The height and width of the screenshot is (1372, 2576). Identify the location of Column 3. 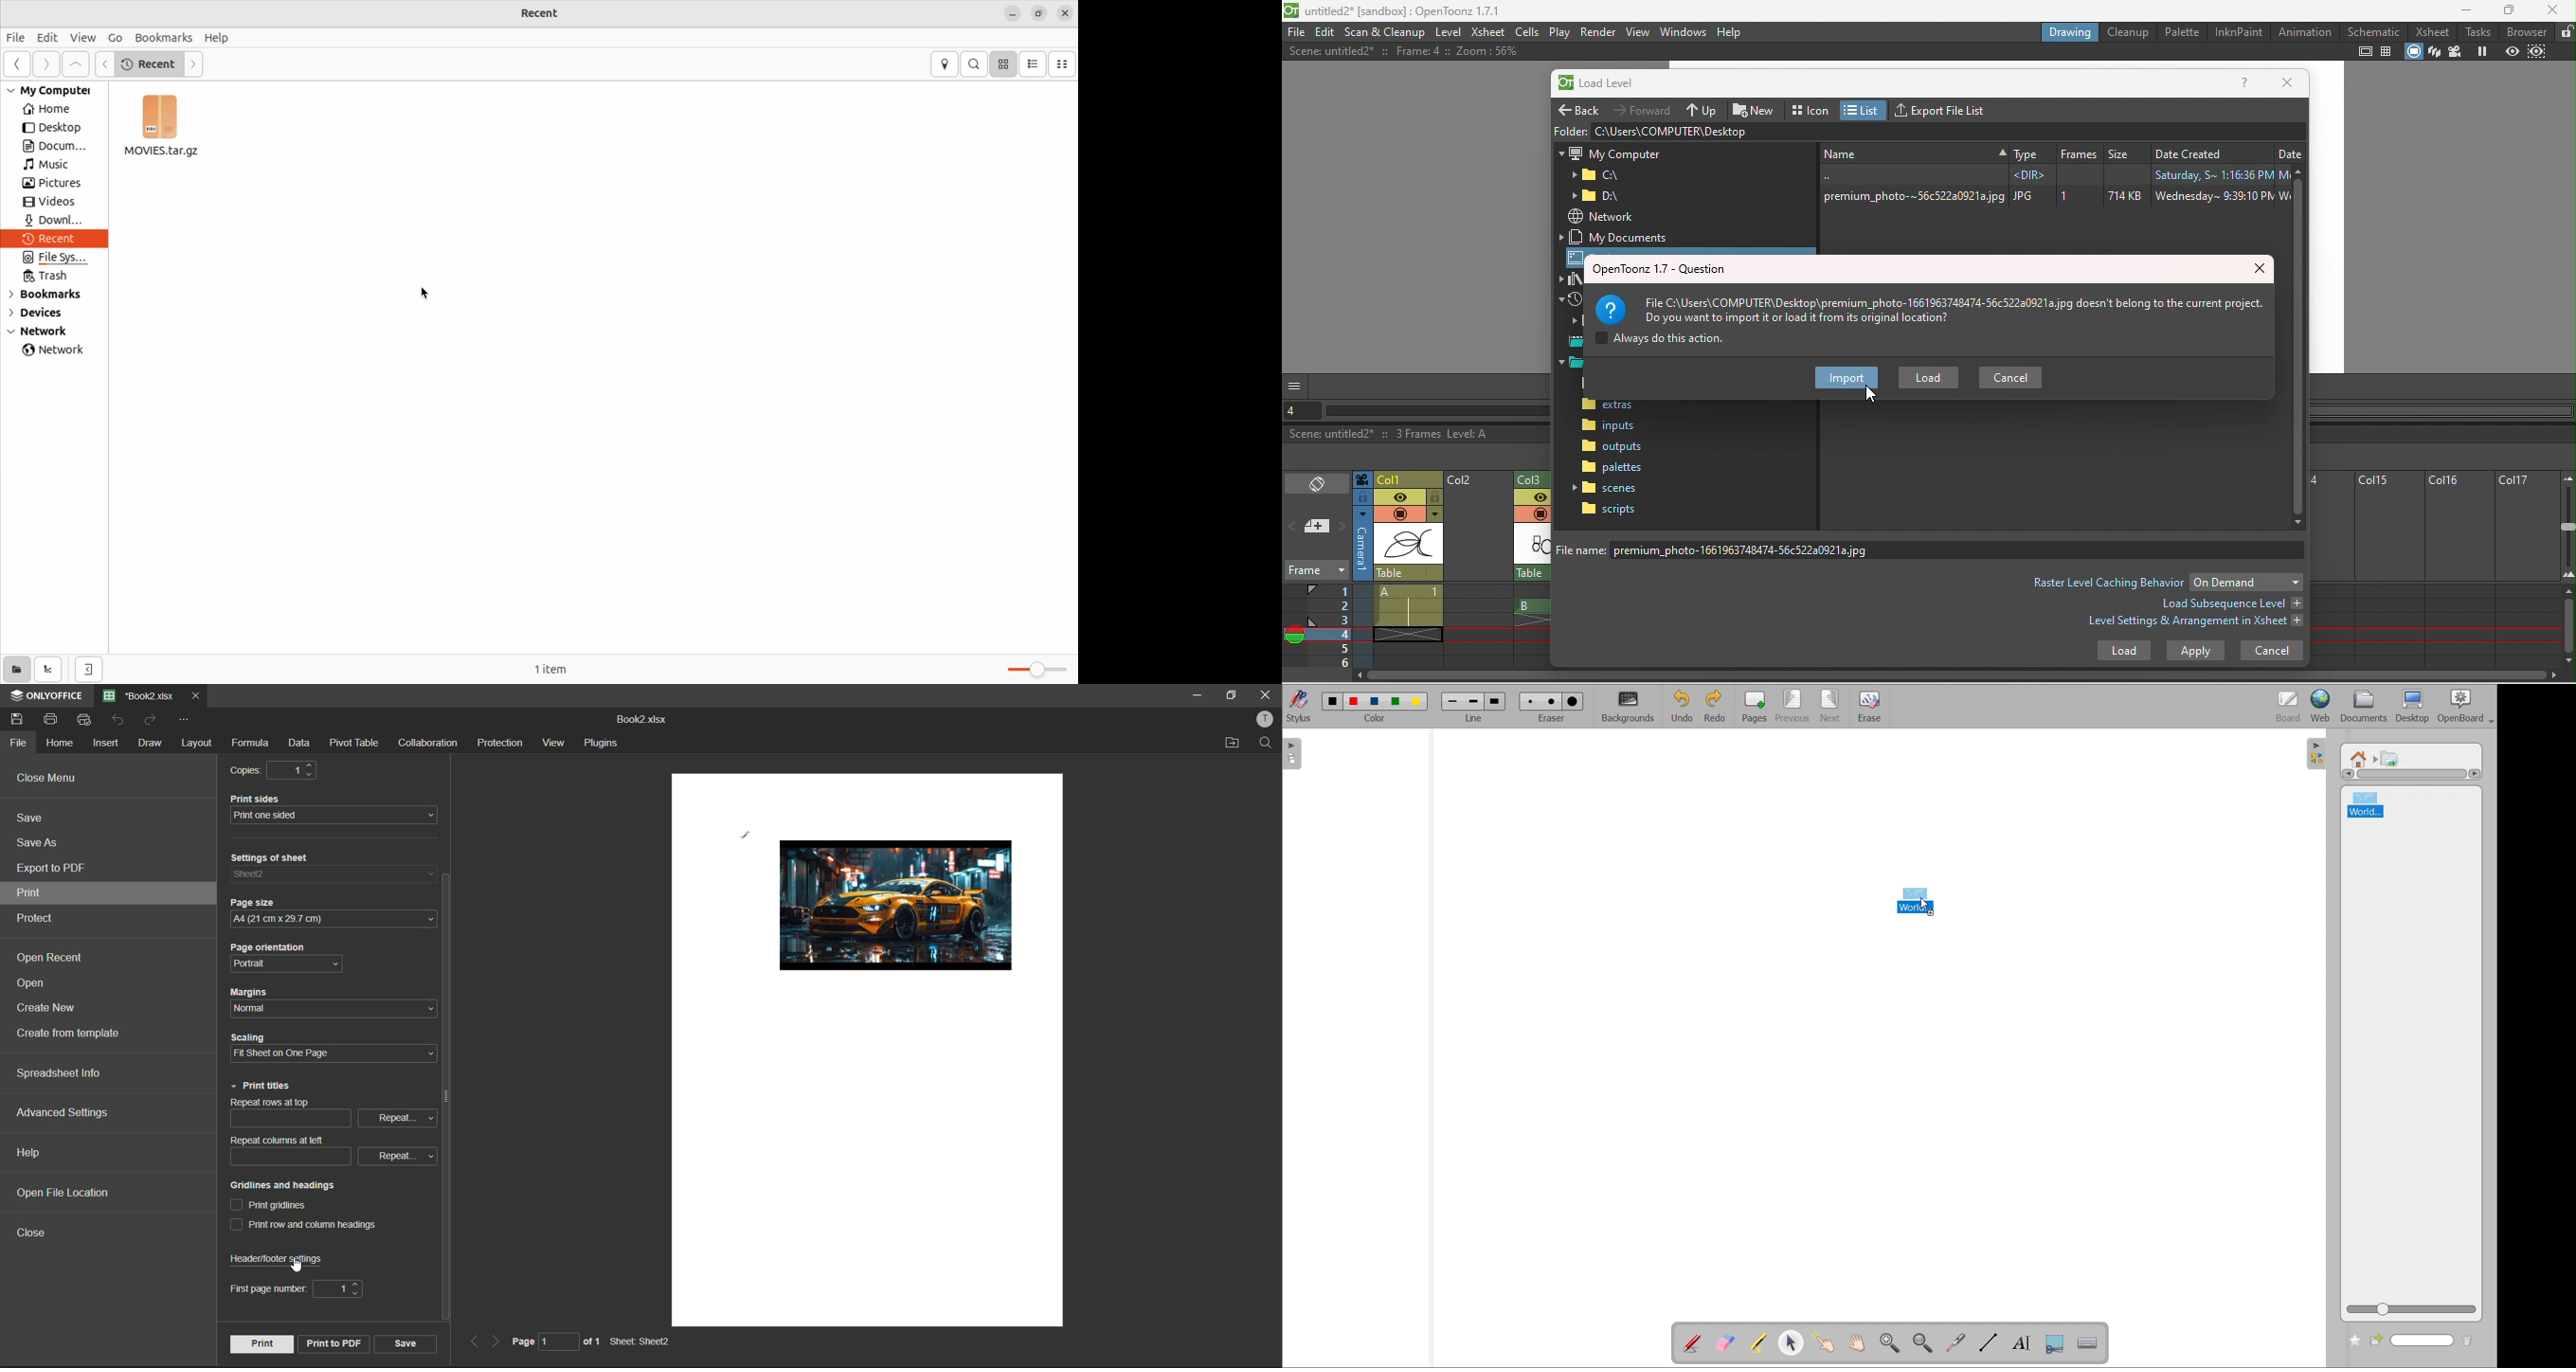
(1537, 477).